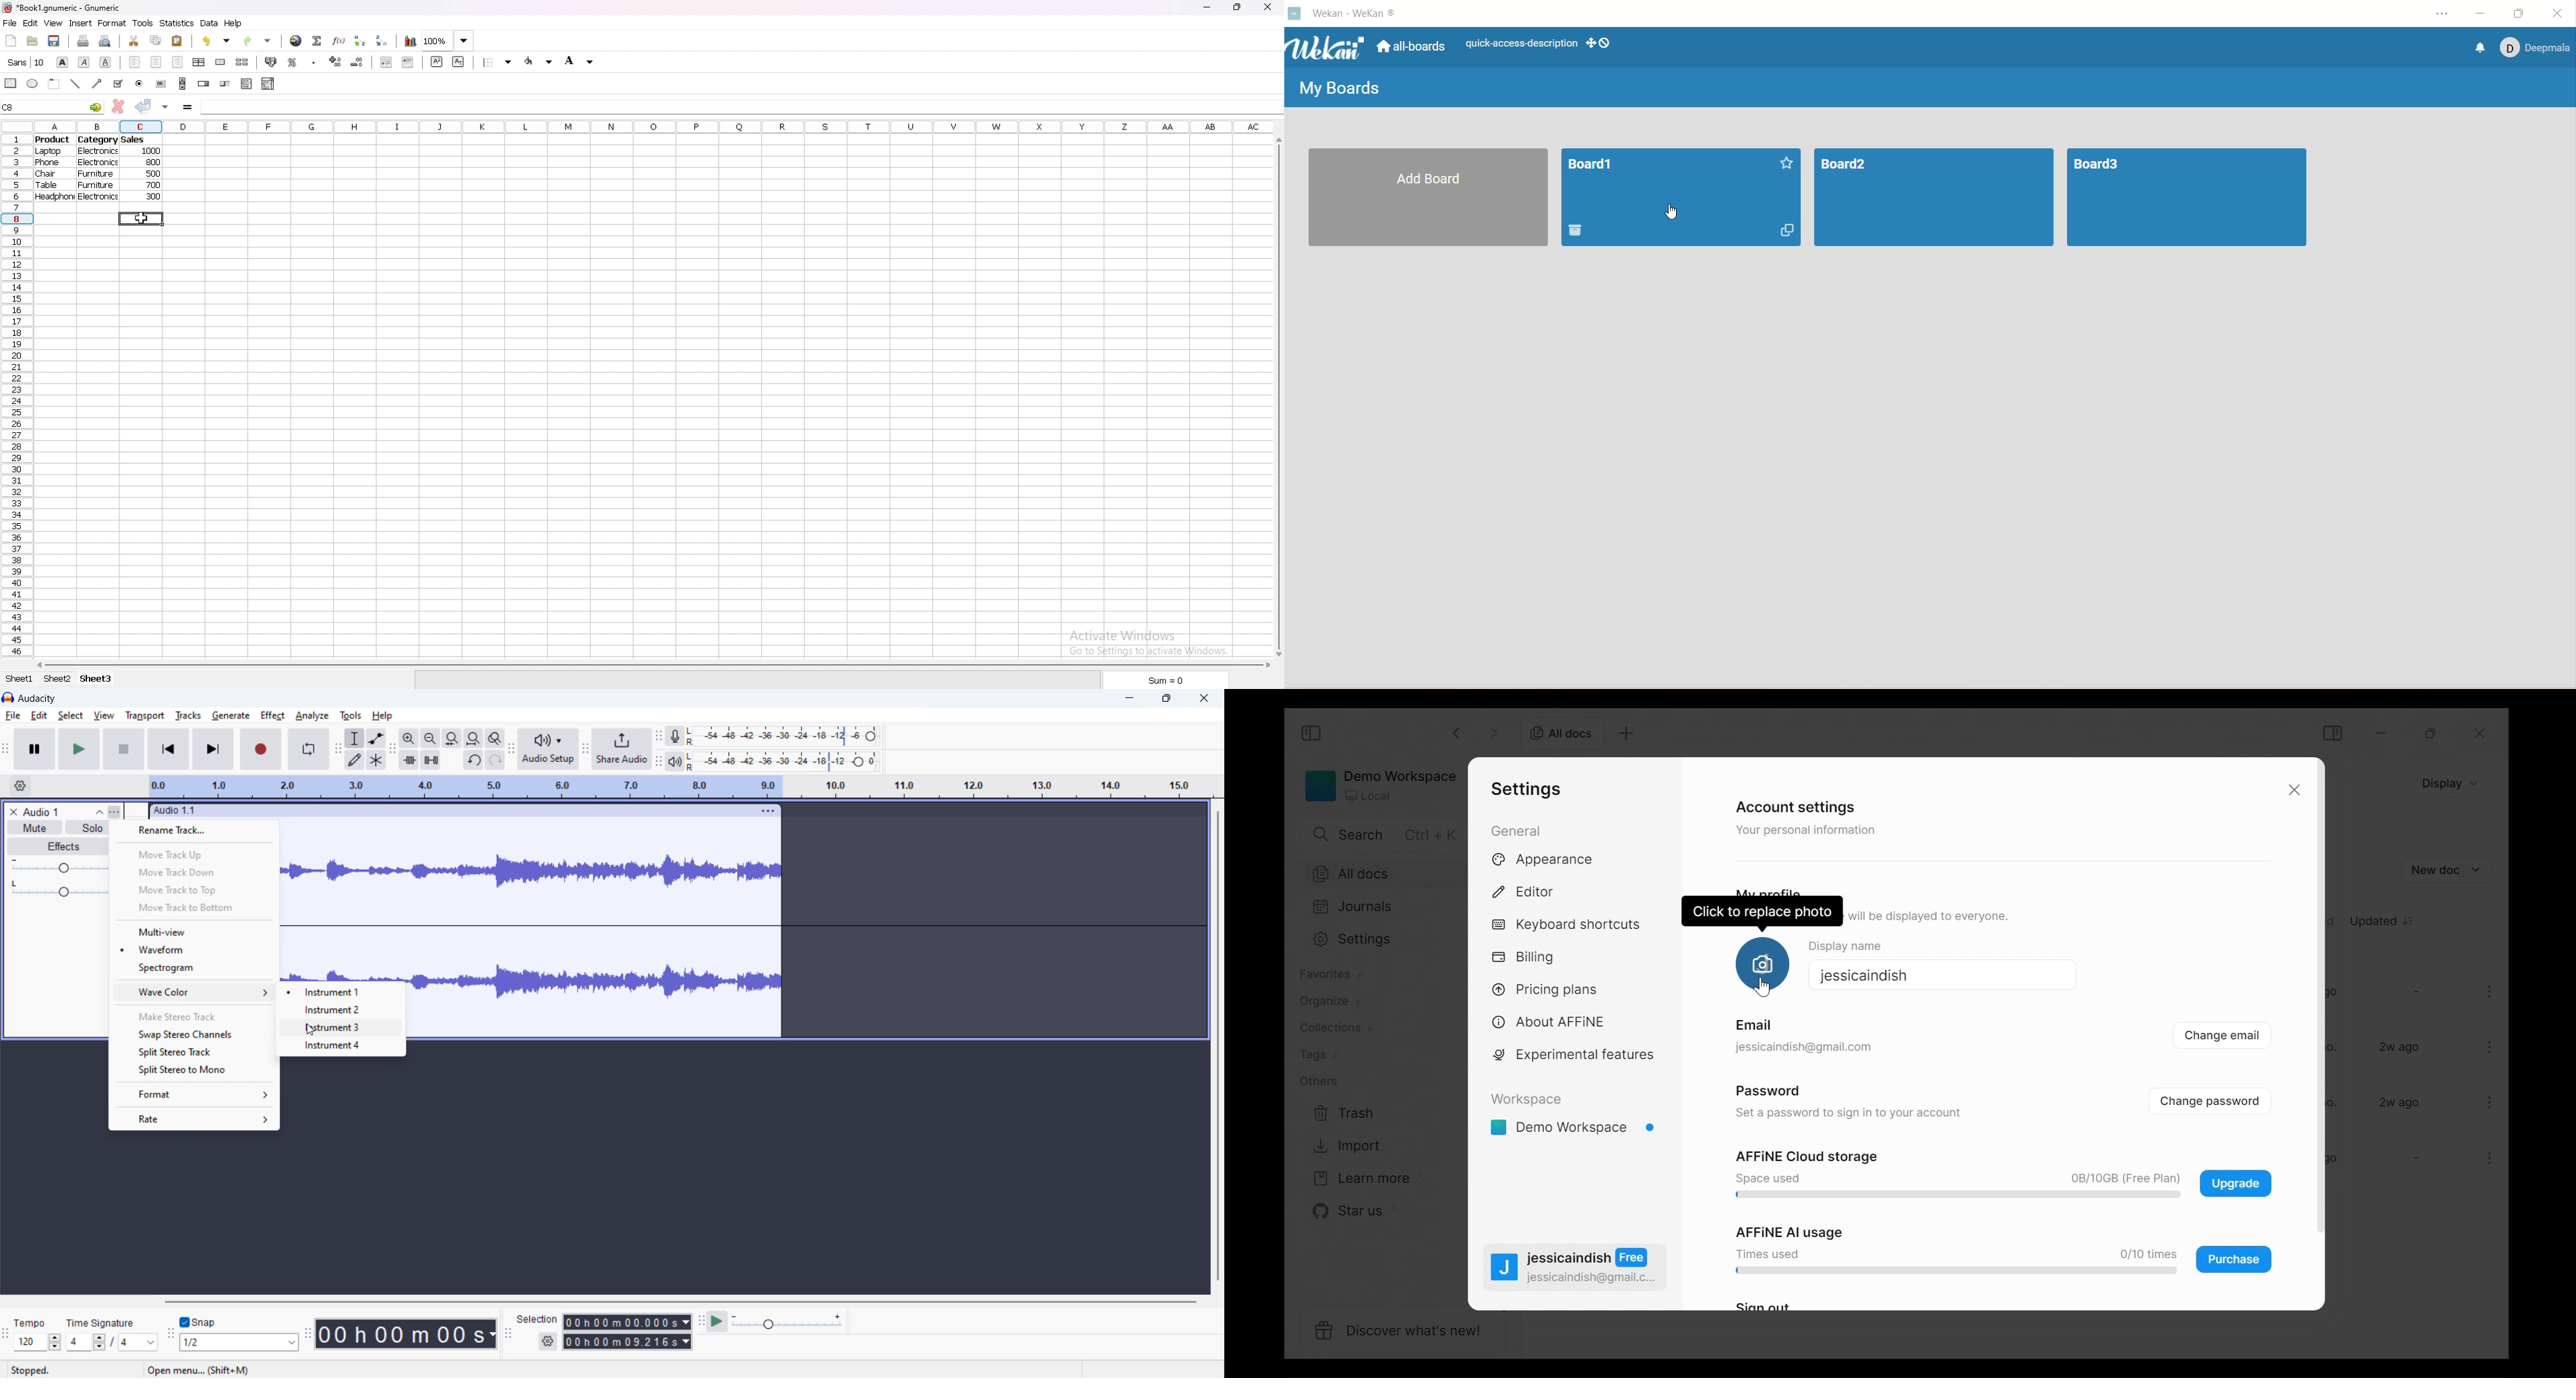 The image size is (2576, 1400). Describe the element at coordinates (106, 62) in the screenshot. I see `underline` at that location.